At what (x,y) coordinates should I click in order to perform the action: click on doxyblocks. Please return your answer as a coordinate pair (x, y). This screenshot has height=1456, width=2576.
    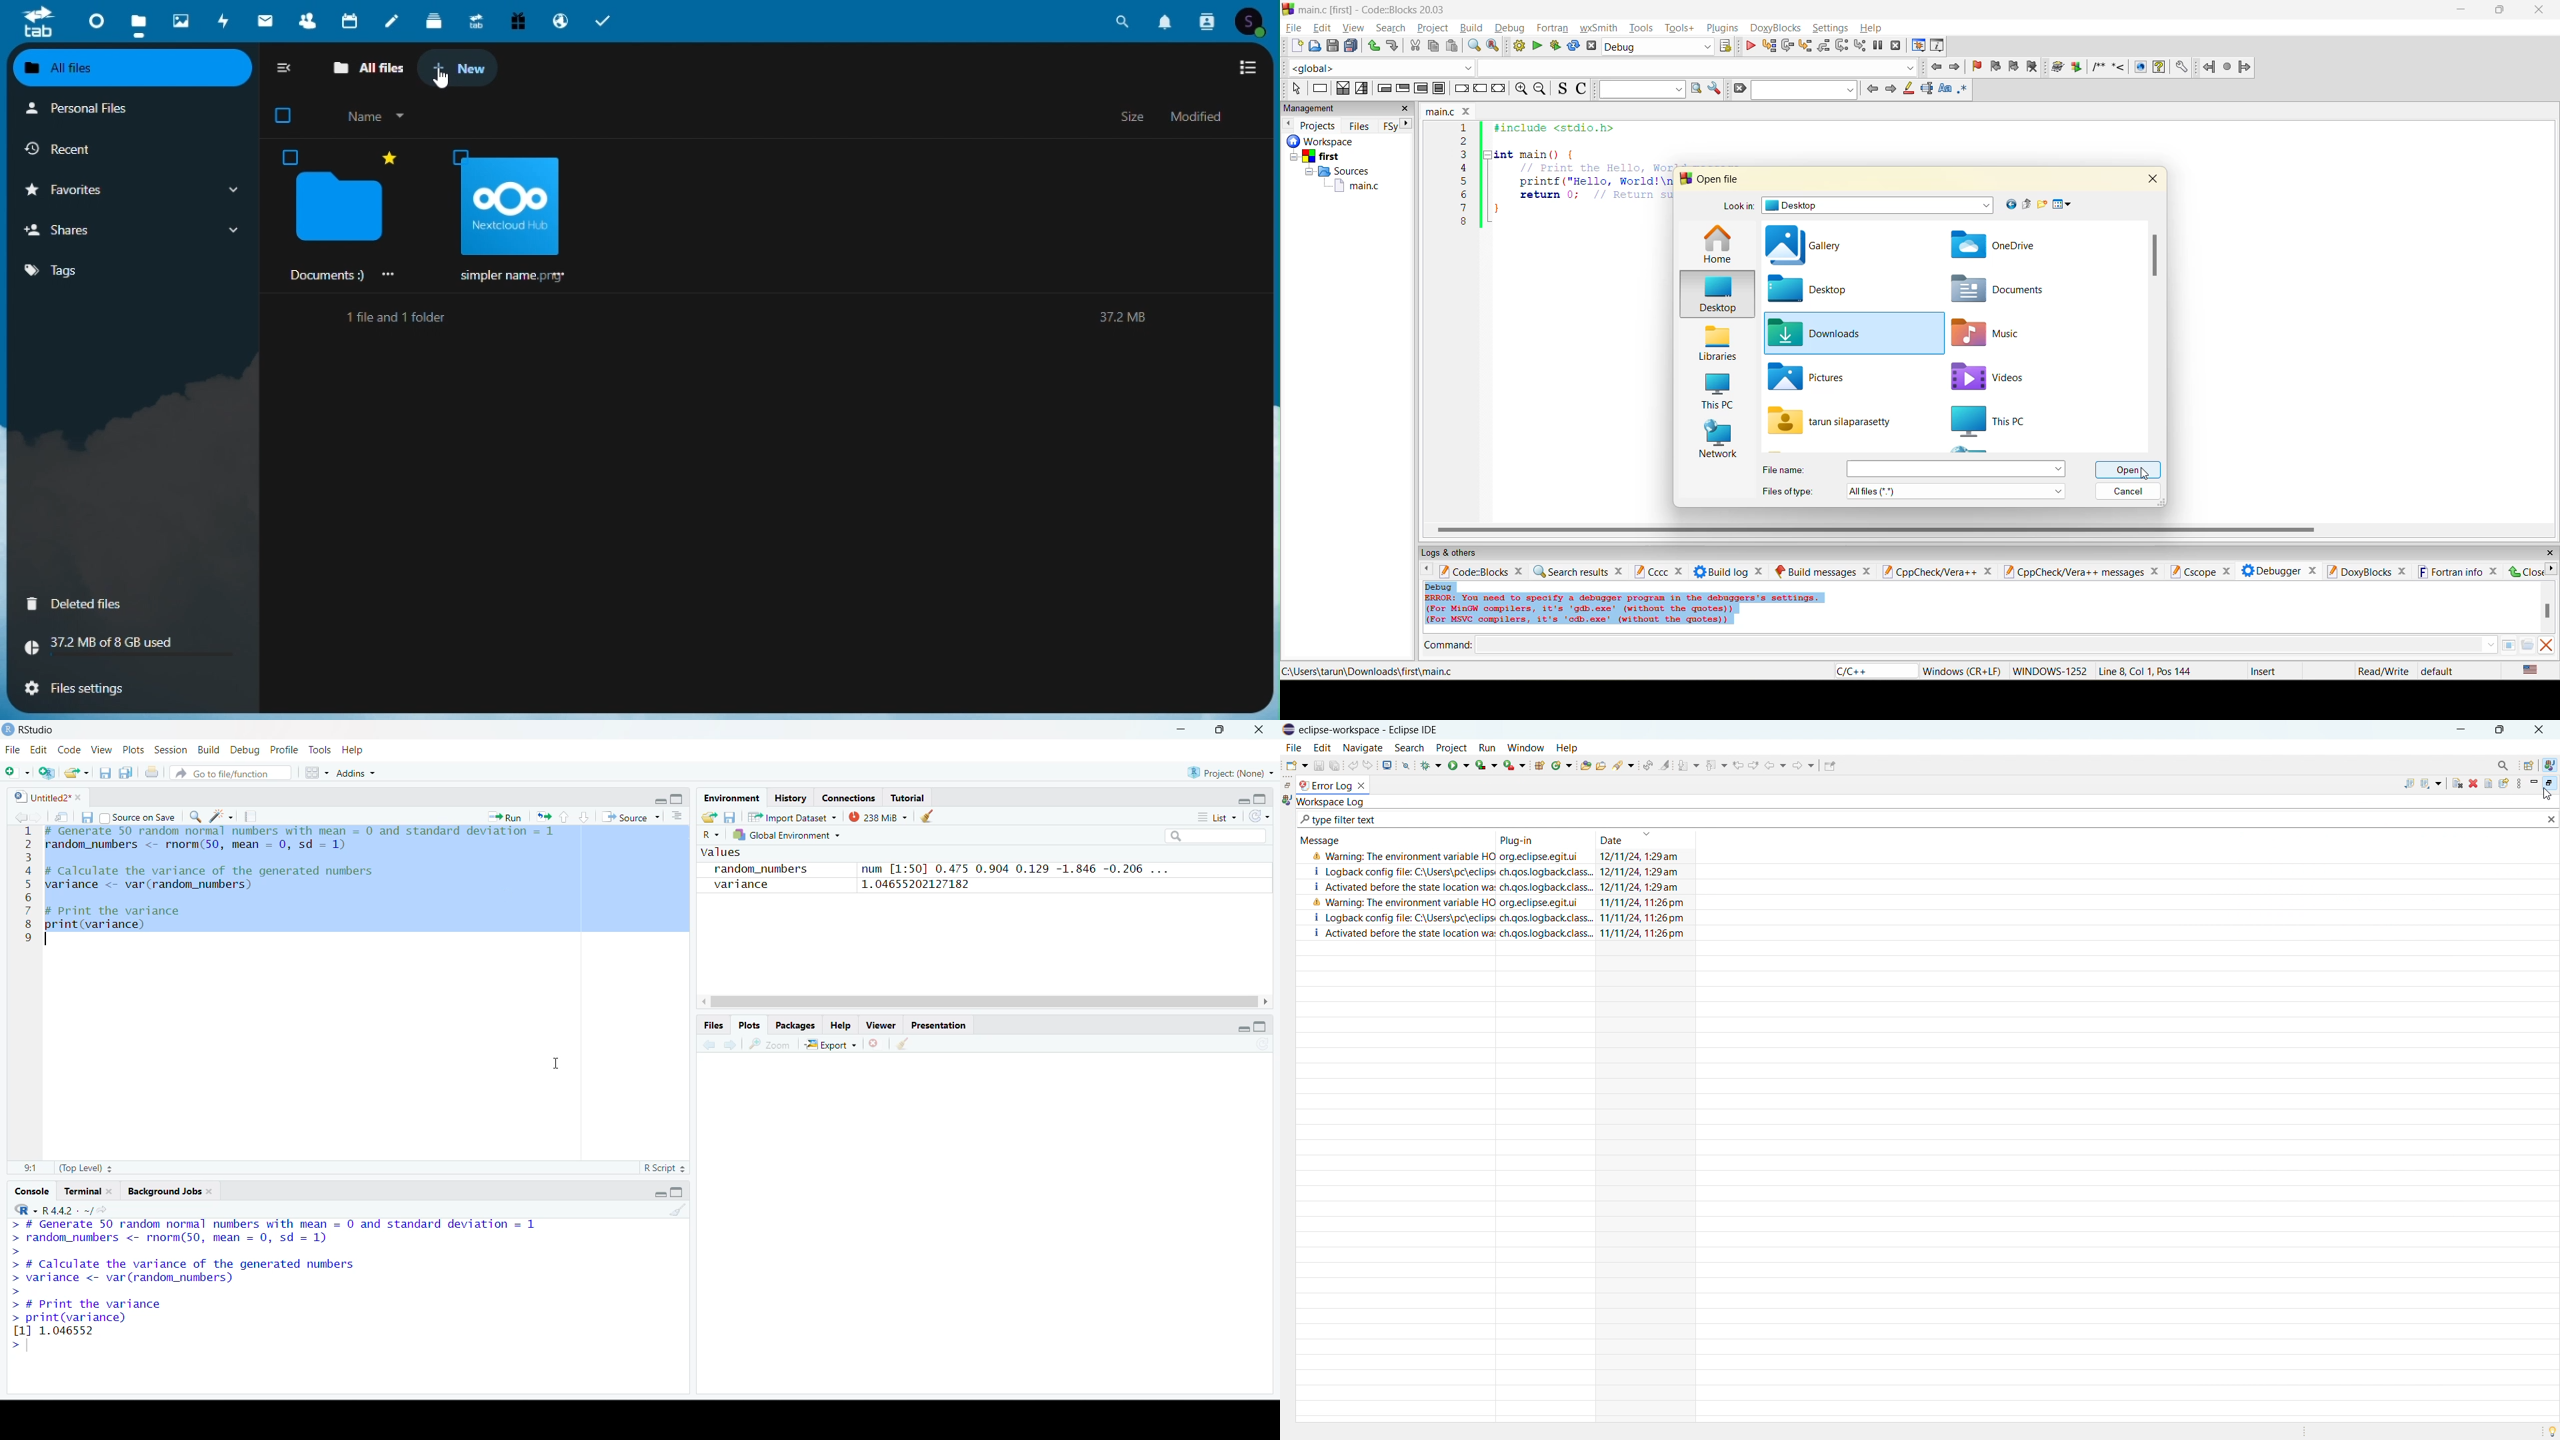
    Looking at the image, I should click on (1778, 28).